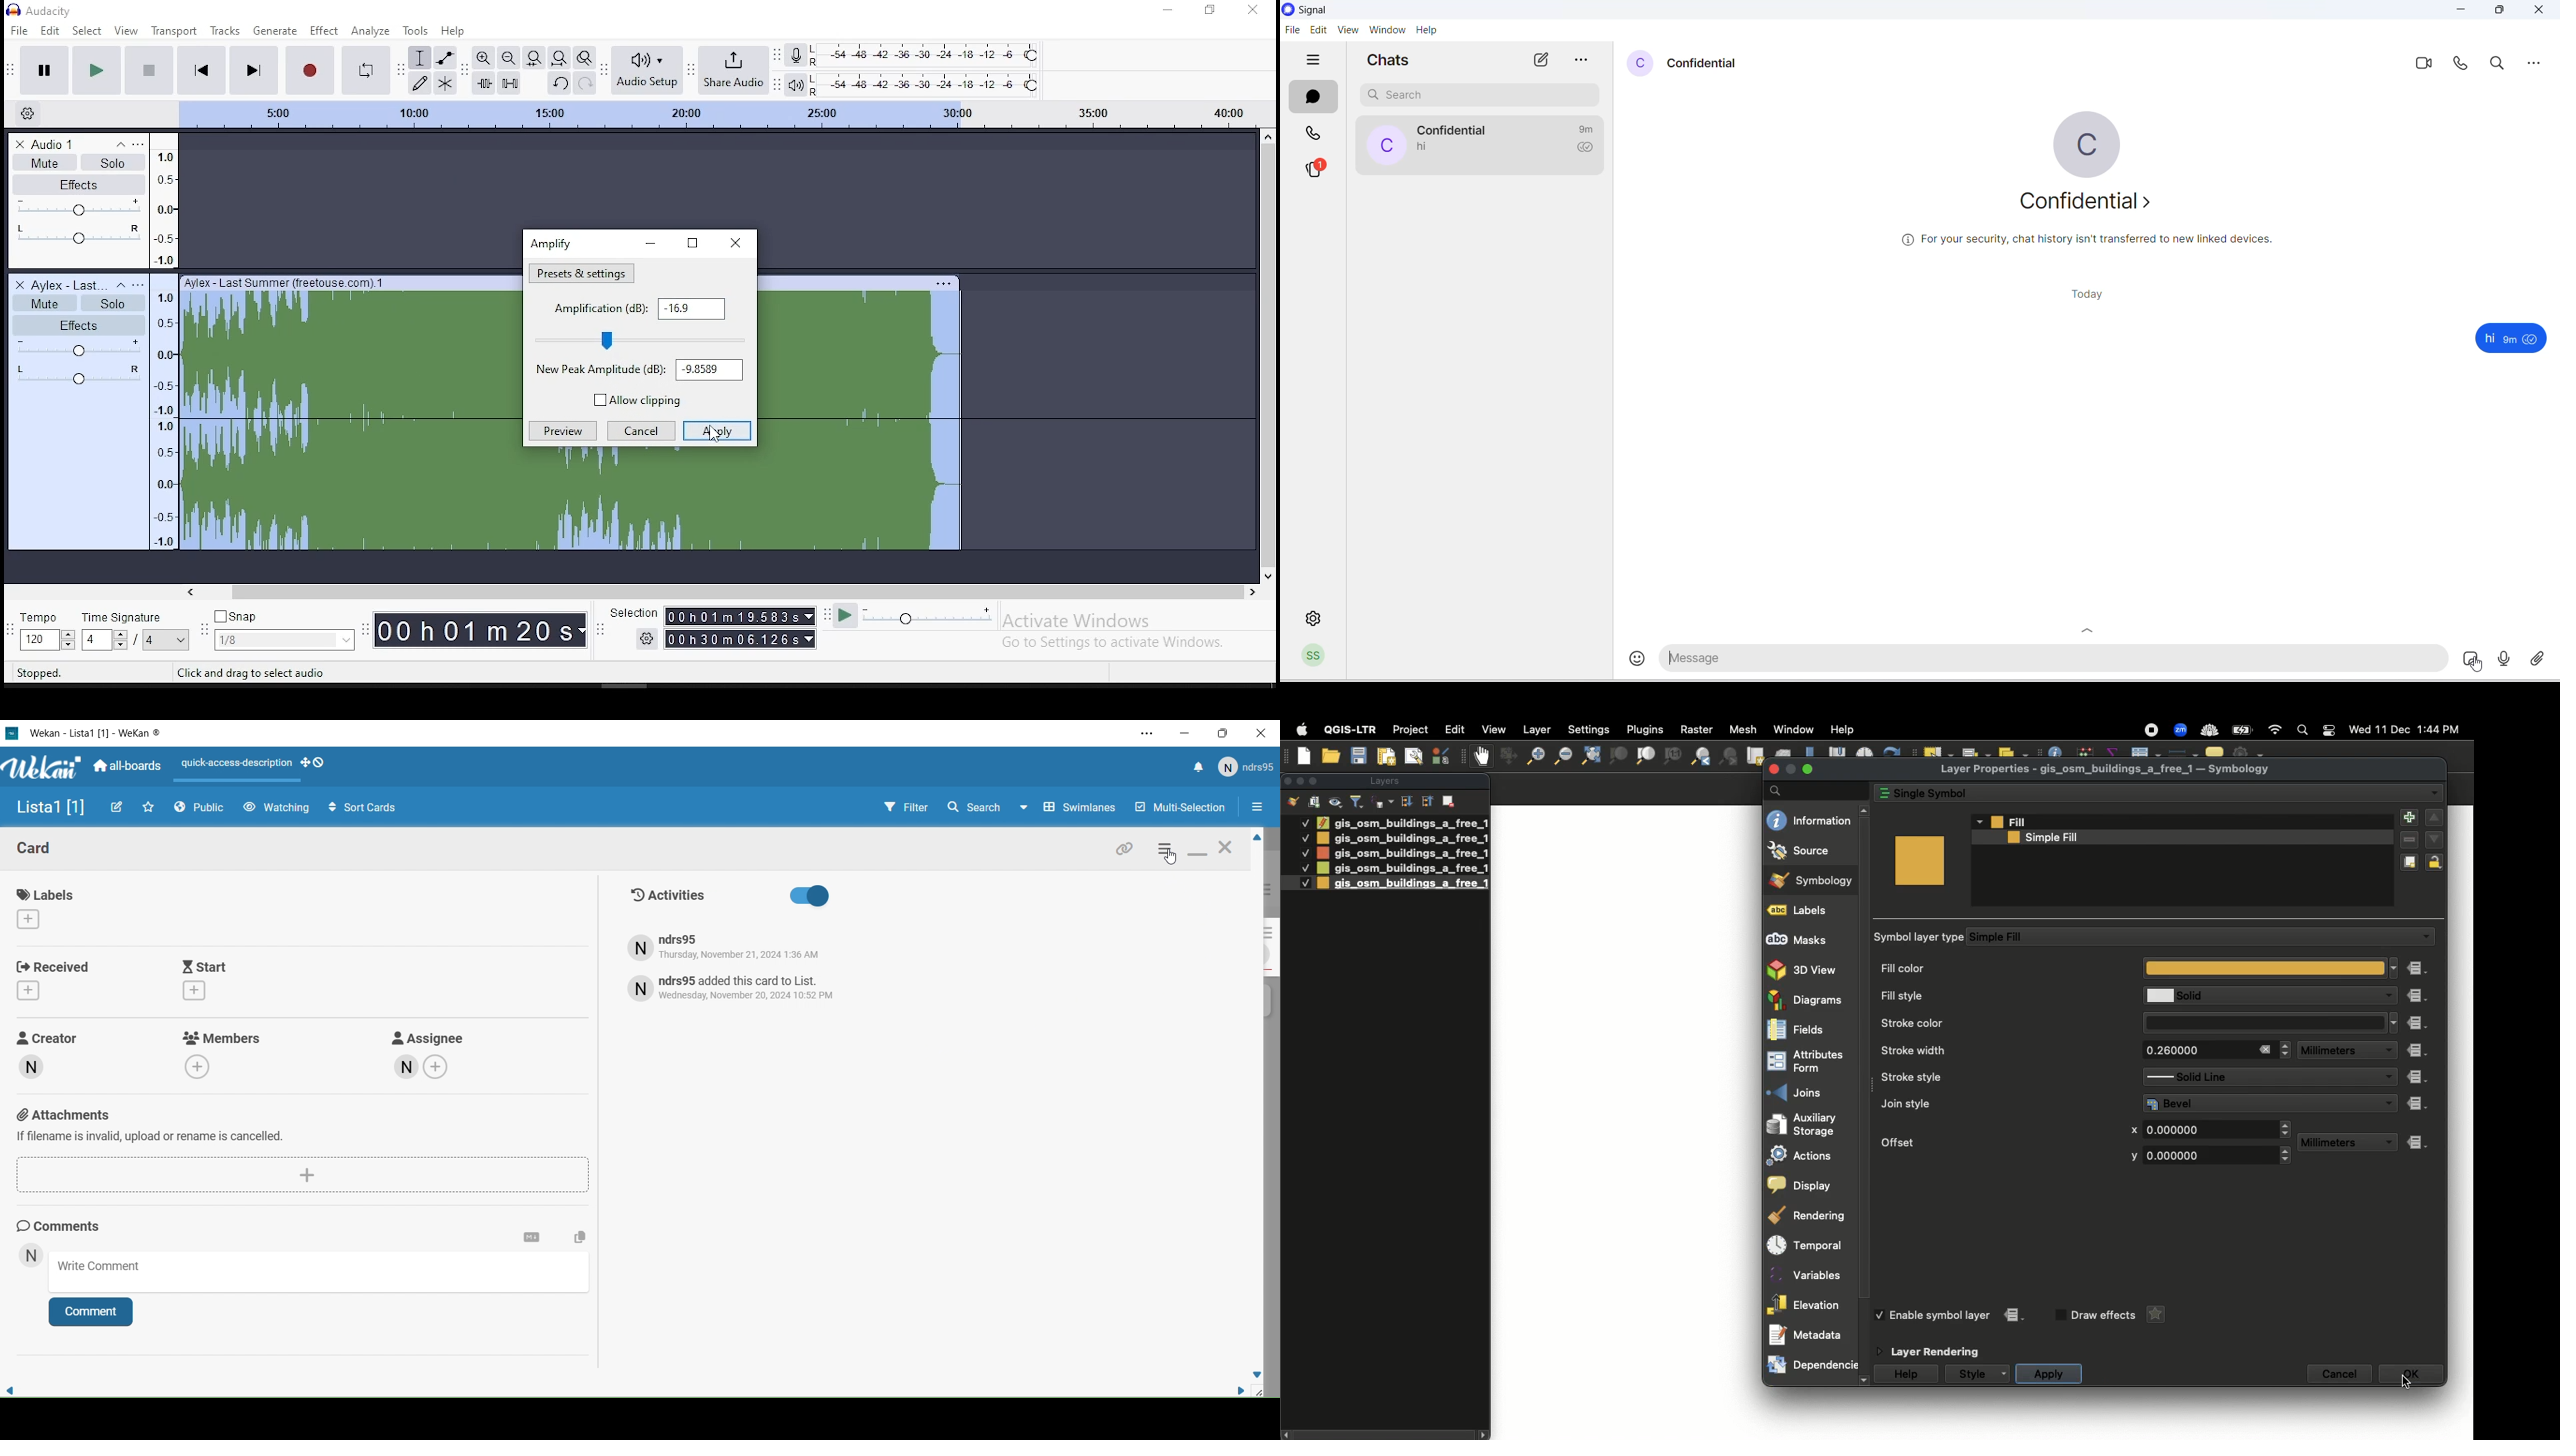 This screenshot has height=1456, width=2576. What do you see at coordinates (483, 57) in the screenshot?
I see `zoom in` at bounding box center [483, 57].